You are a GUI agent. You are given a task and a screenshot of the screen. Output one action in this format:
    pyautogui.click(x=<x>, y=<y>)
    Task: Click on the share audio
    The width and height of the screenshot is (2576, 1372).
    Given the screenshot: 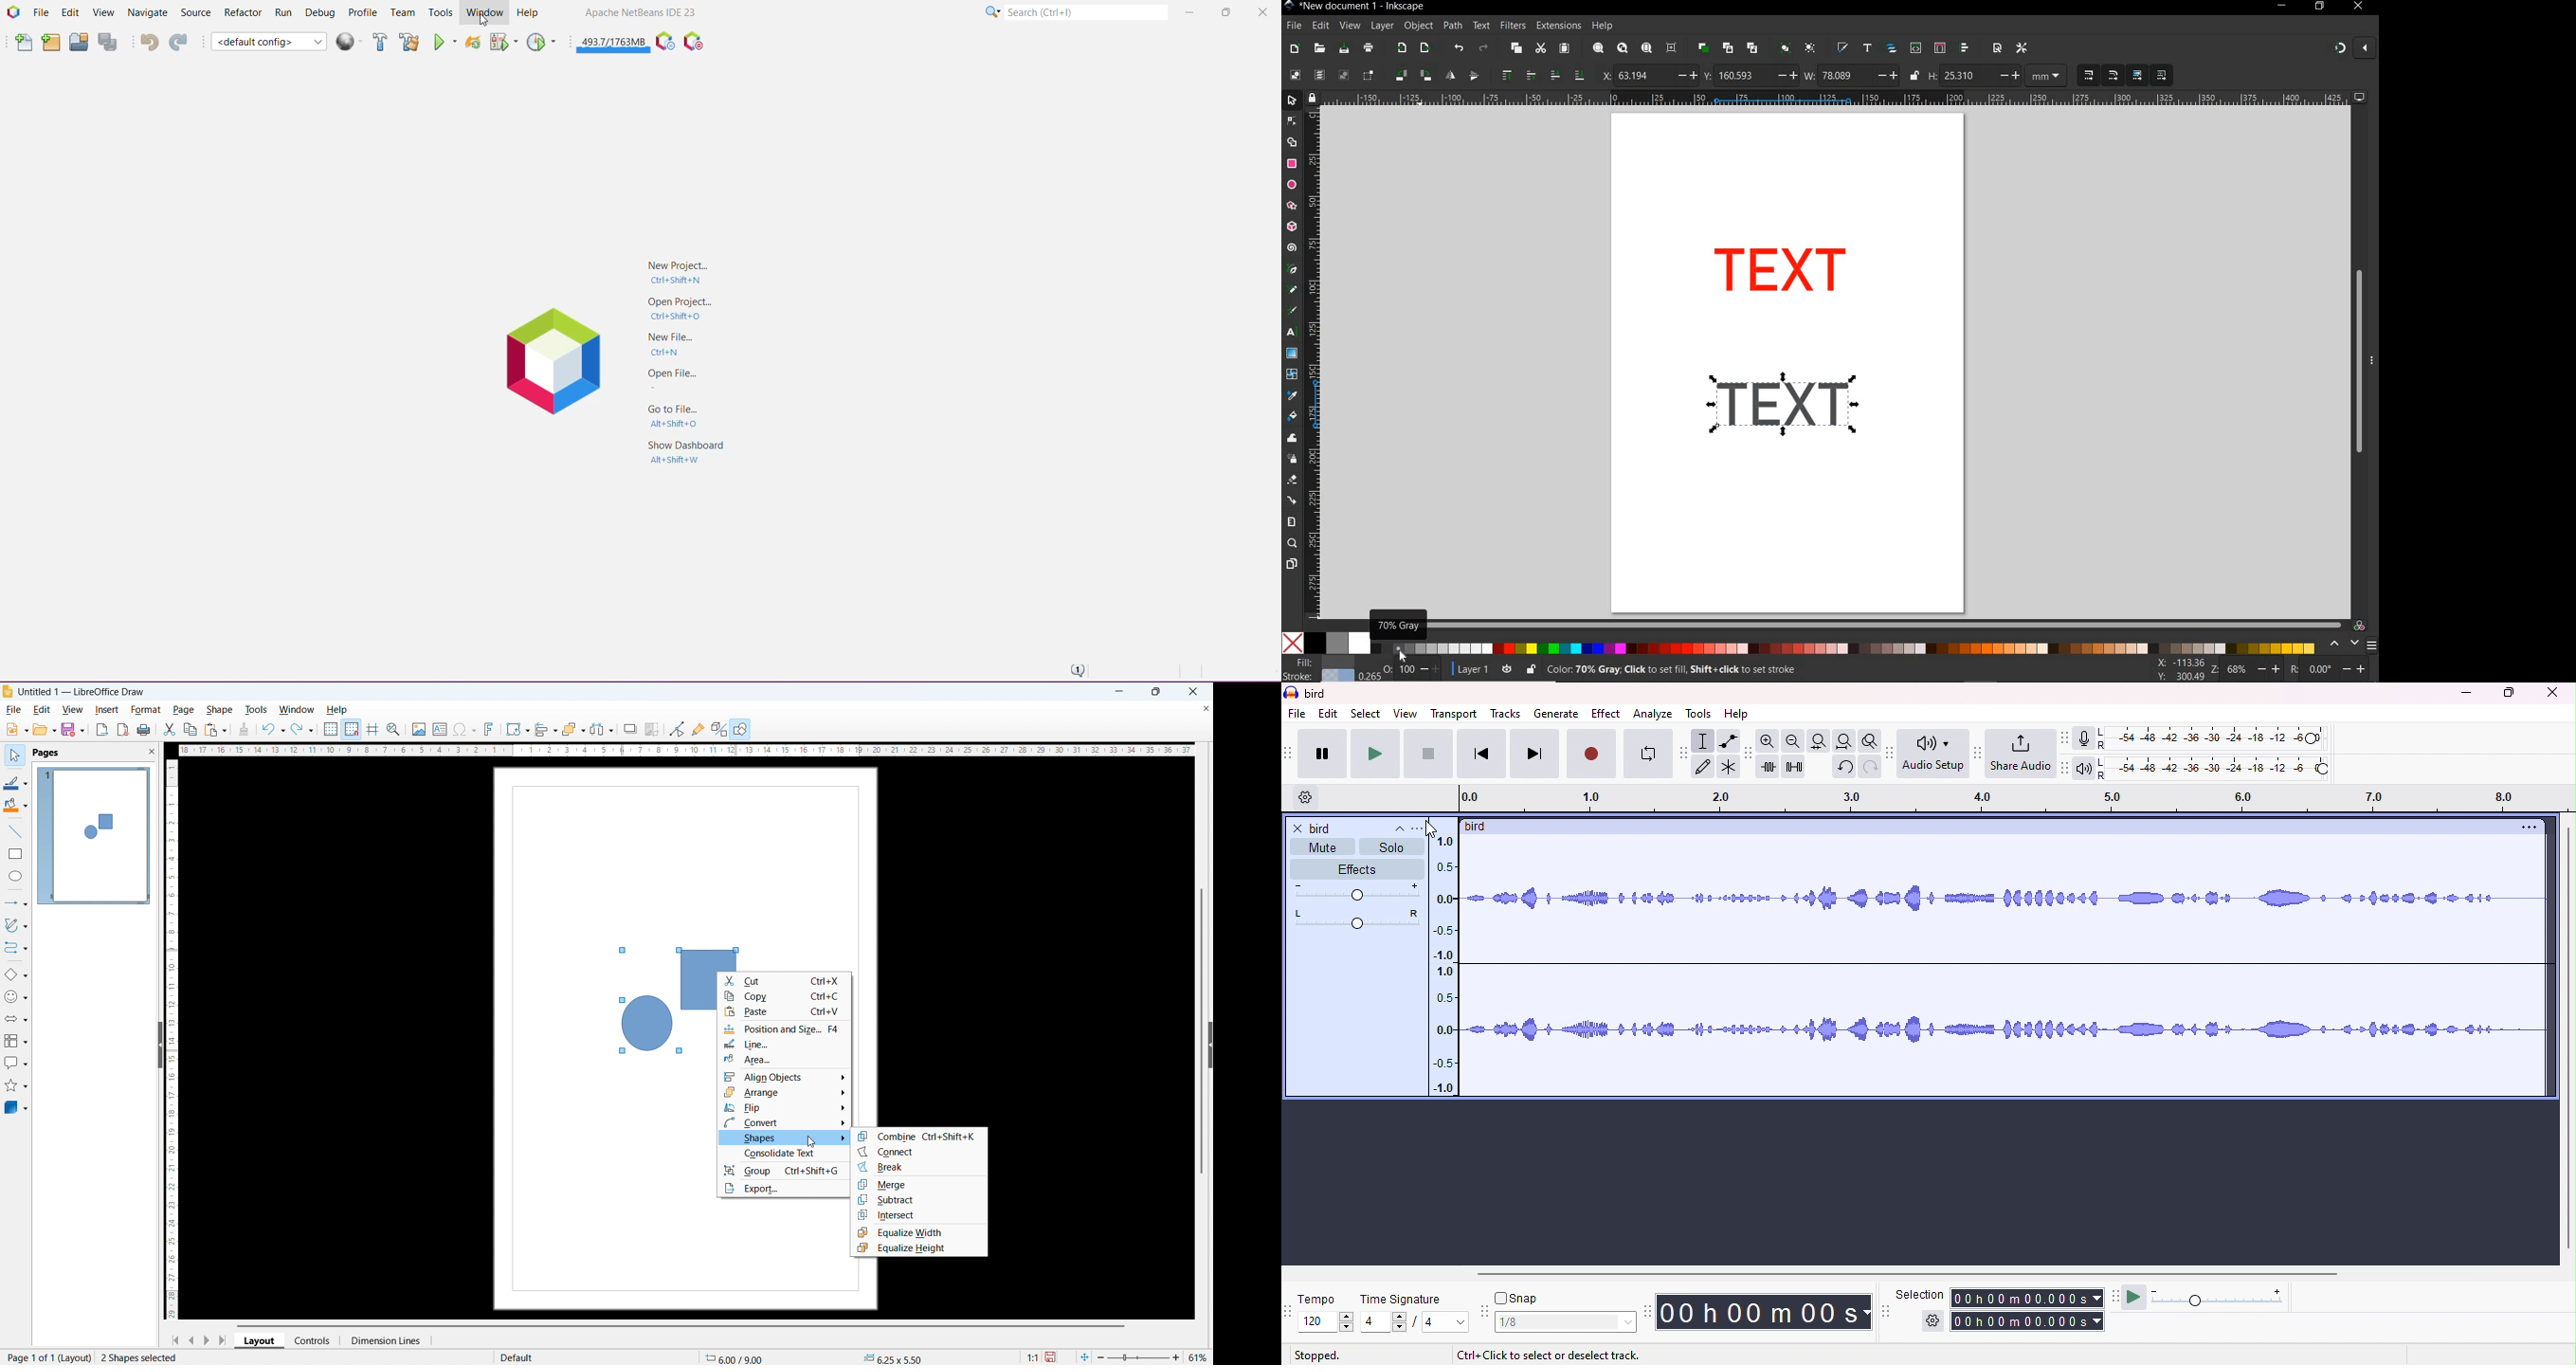 What is the action you would take?
    pyautogui.click(x=2021, y=754)
    